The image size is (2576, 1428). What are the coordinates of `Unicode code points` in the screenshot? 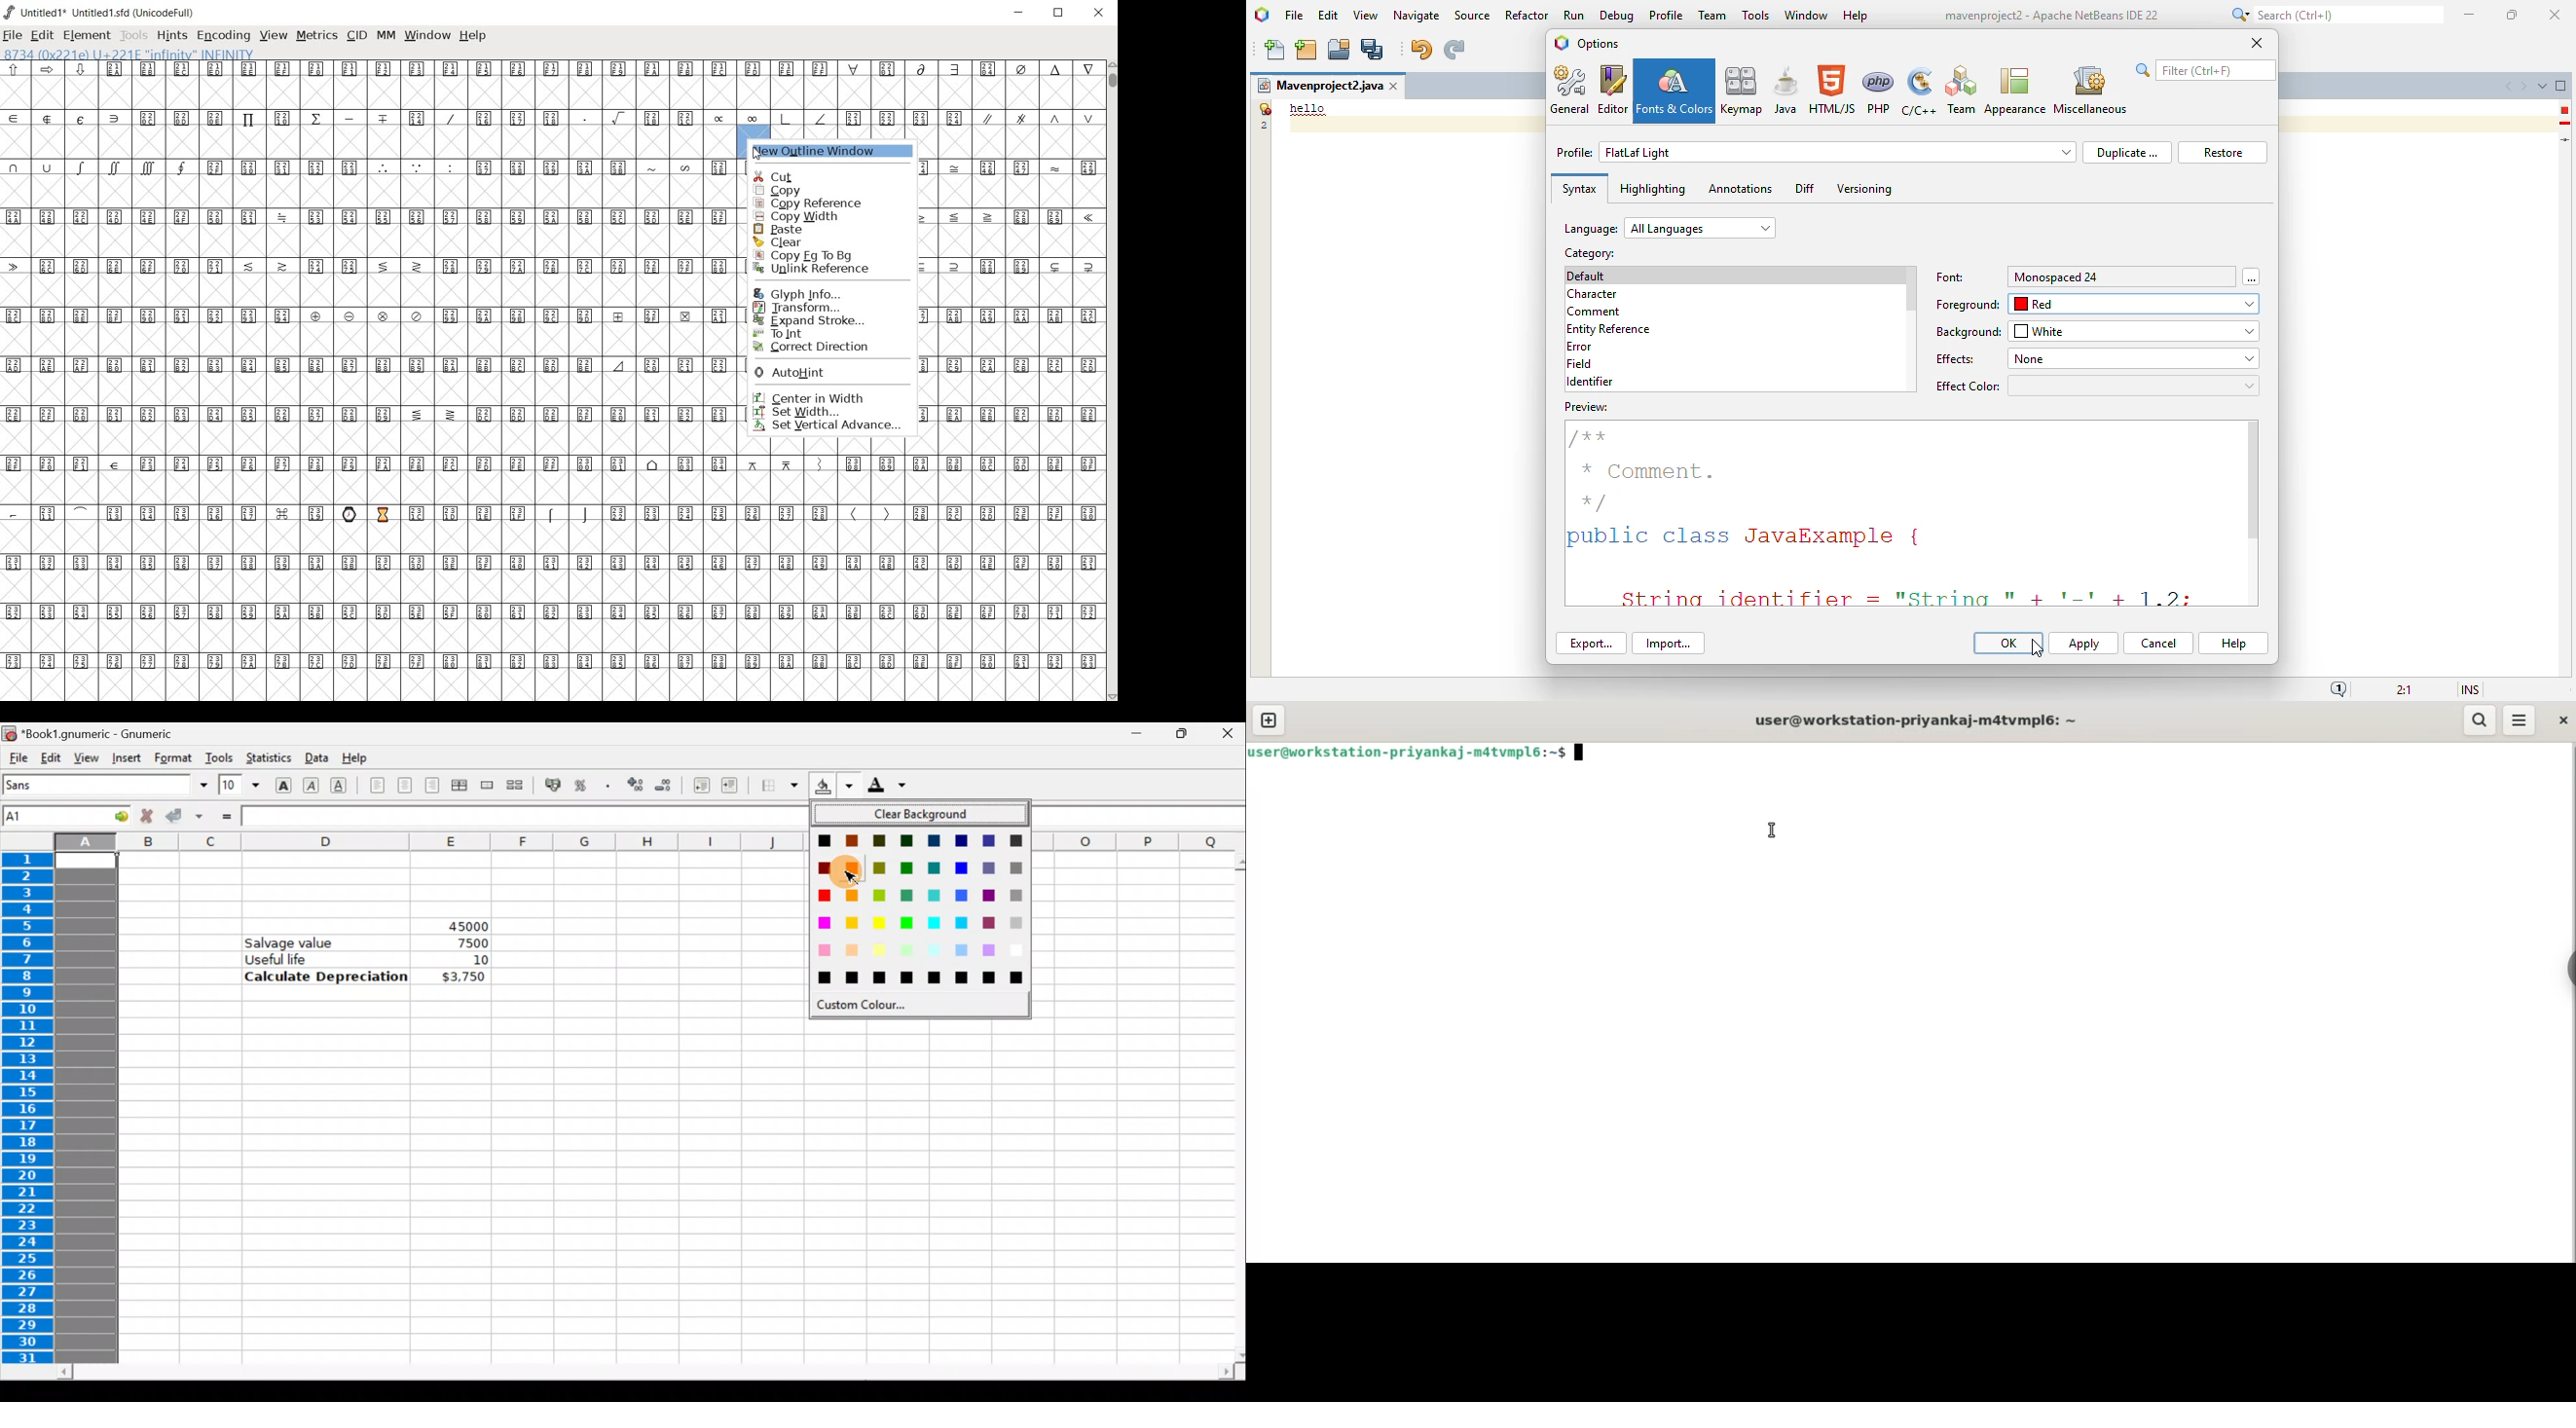 It's located at (1003, 513).